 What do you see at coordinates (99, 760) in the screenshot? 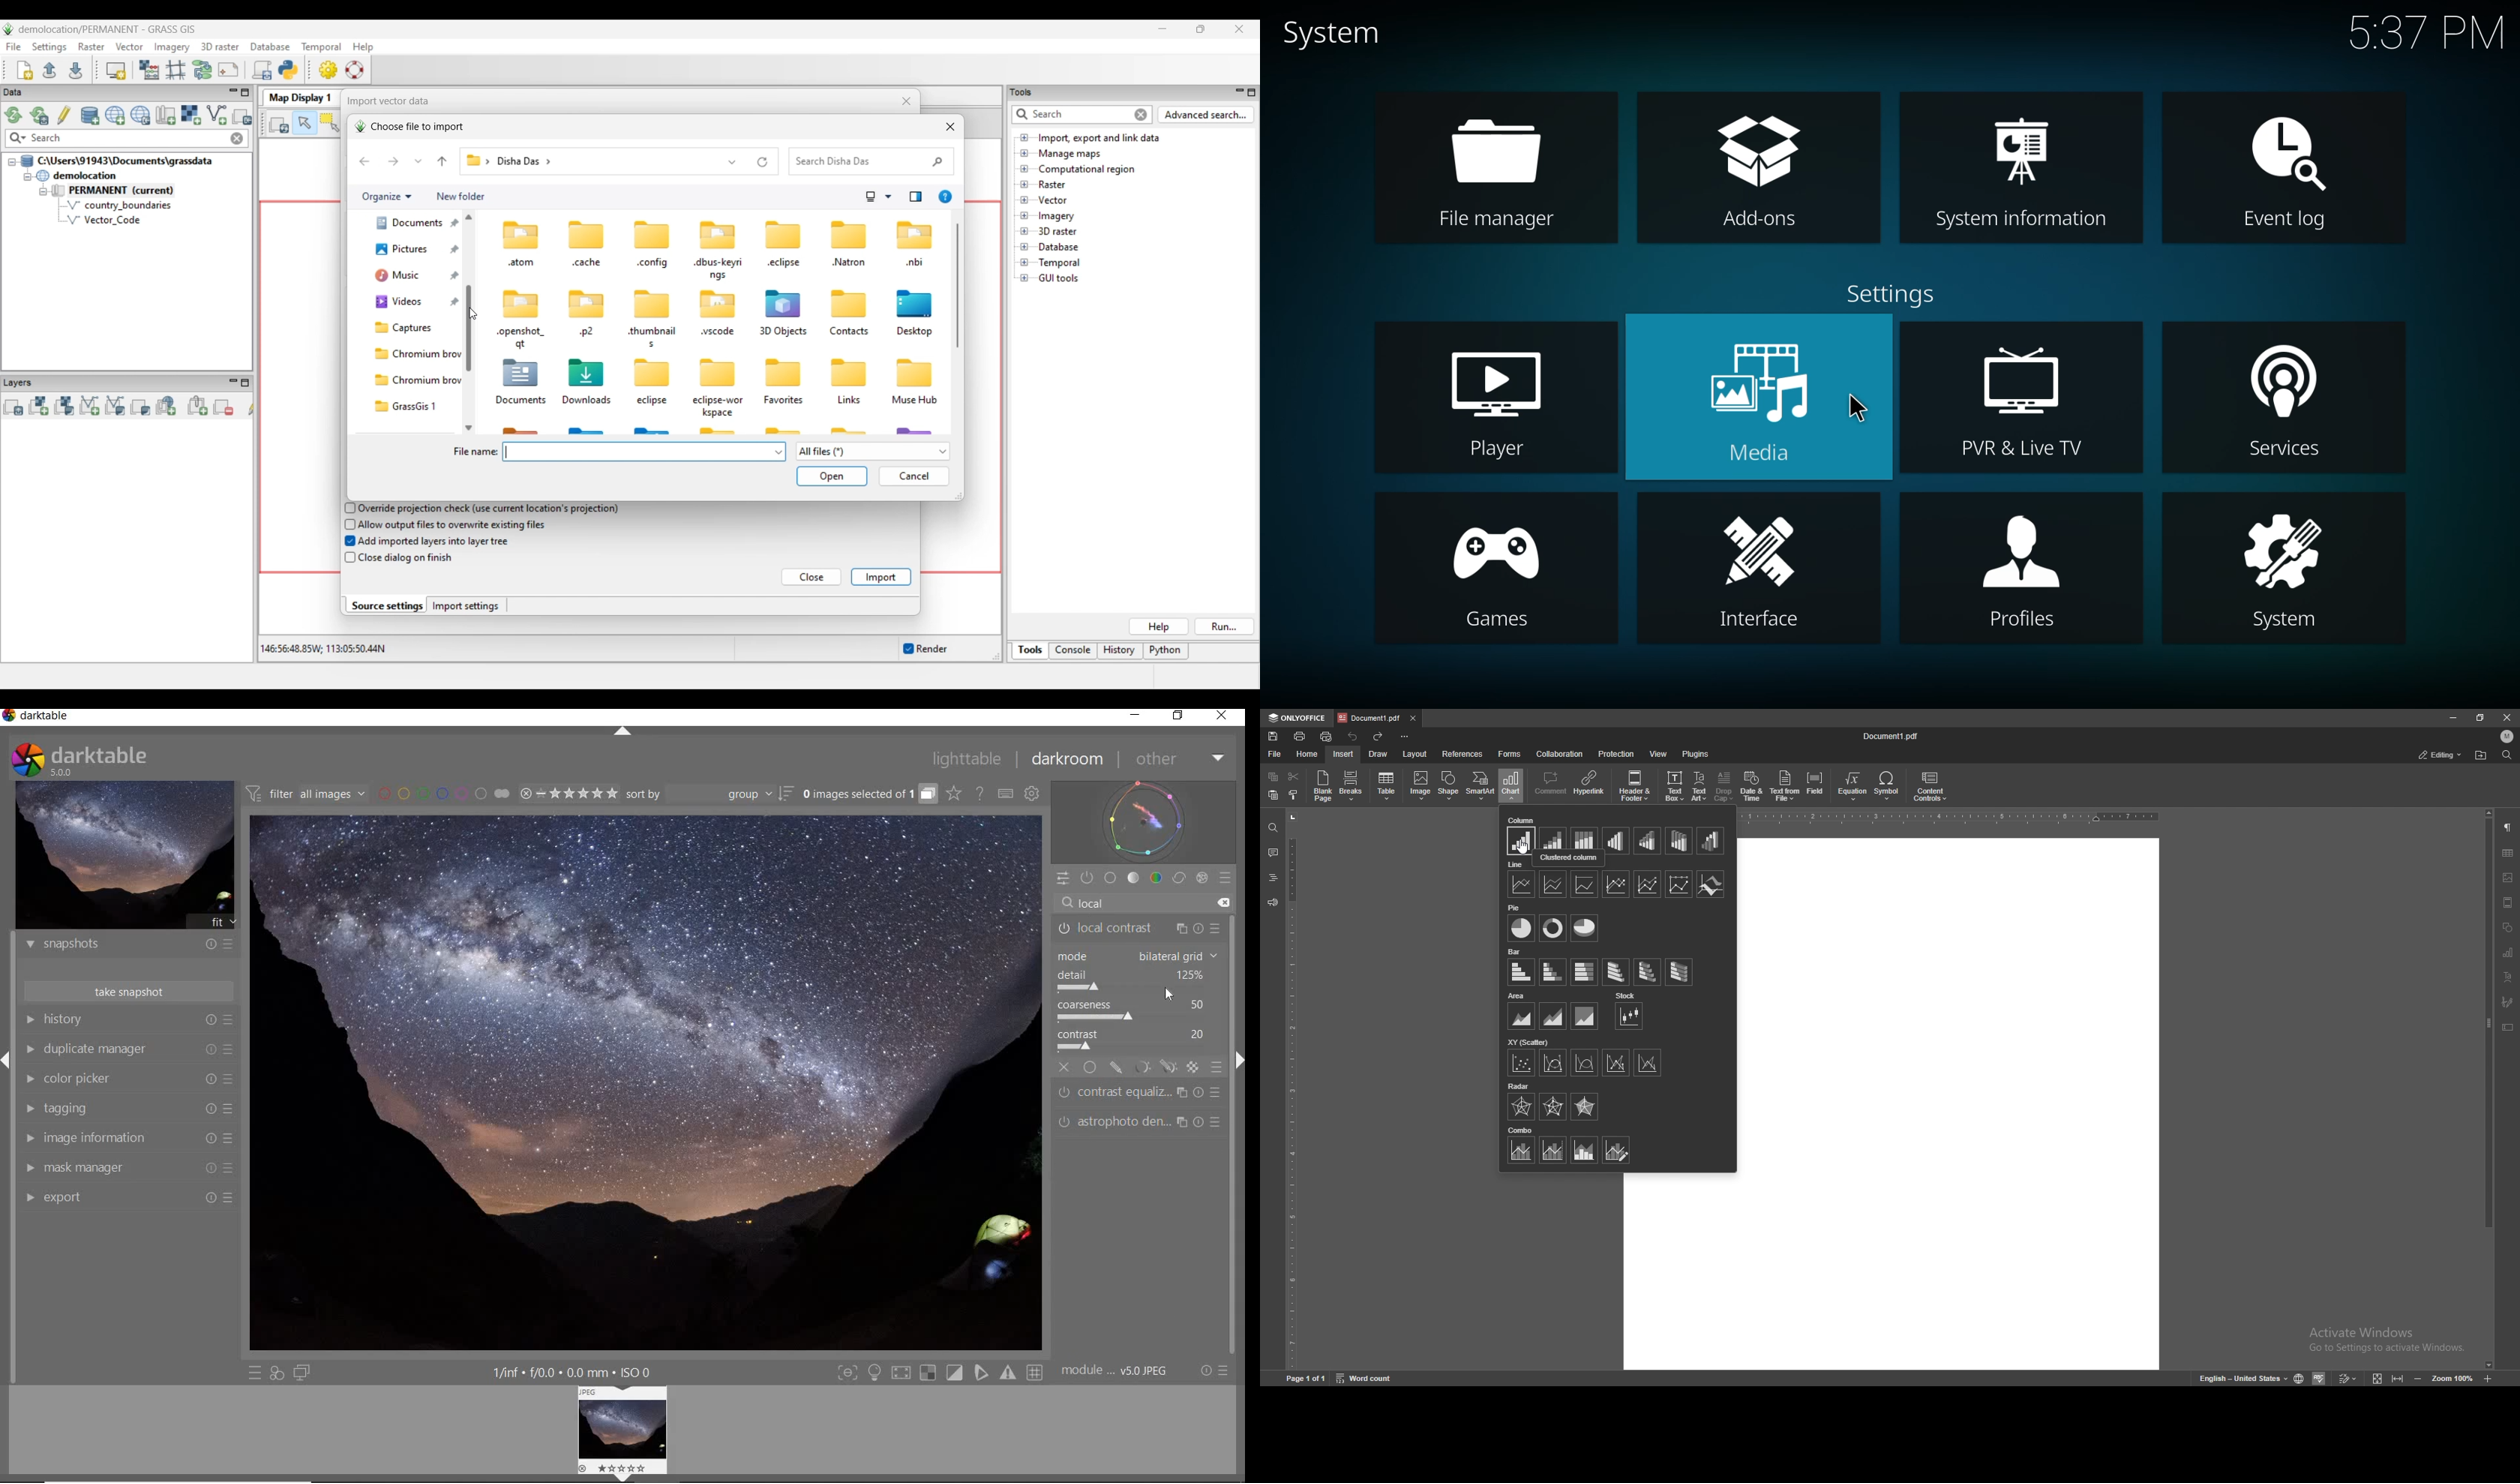
I see `darktable 5.0.0` at bounding box center [99, 760].